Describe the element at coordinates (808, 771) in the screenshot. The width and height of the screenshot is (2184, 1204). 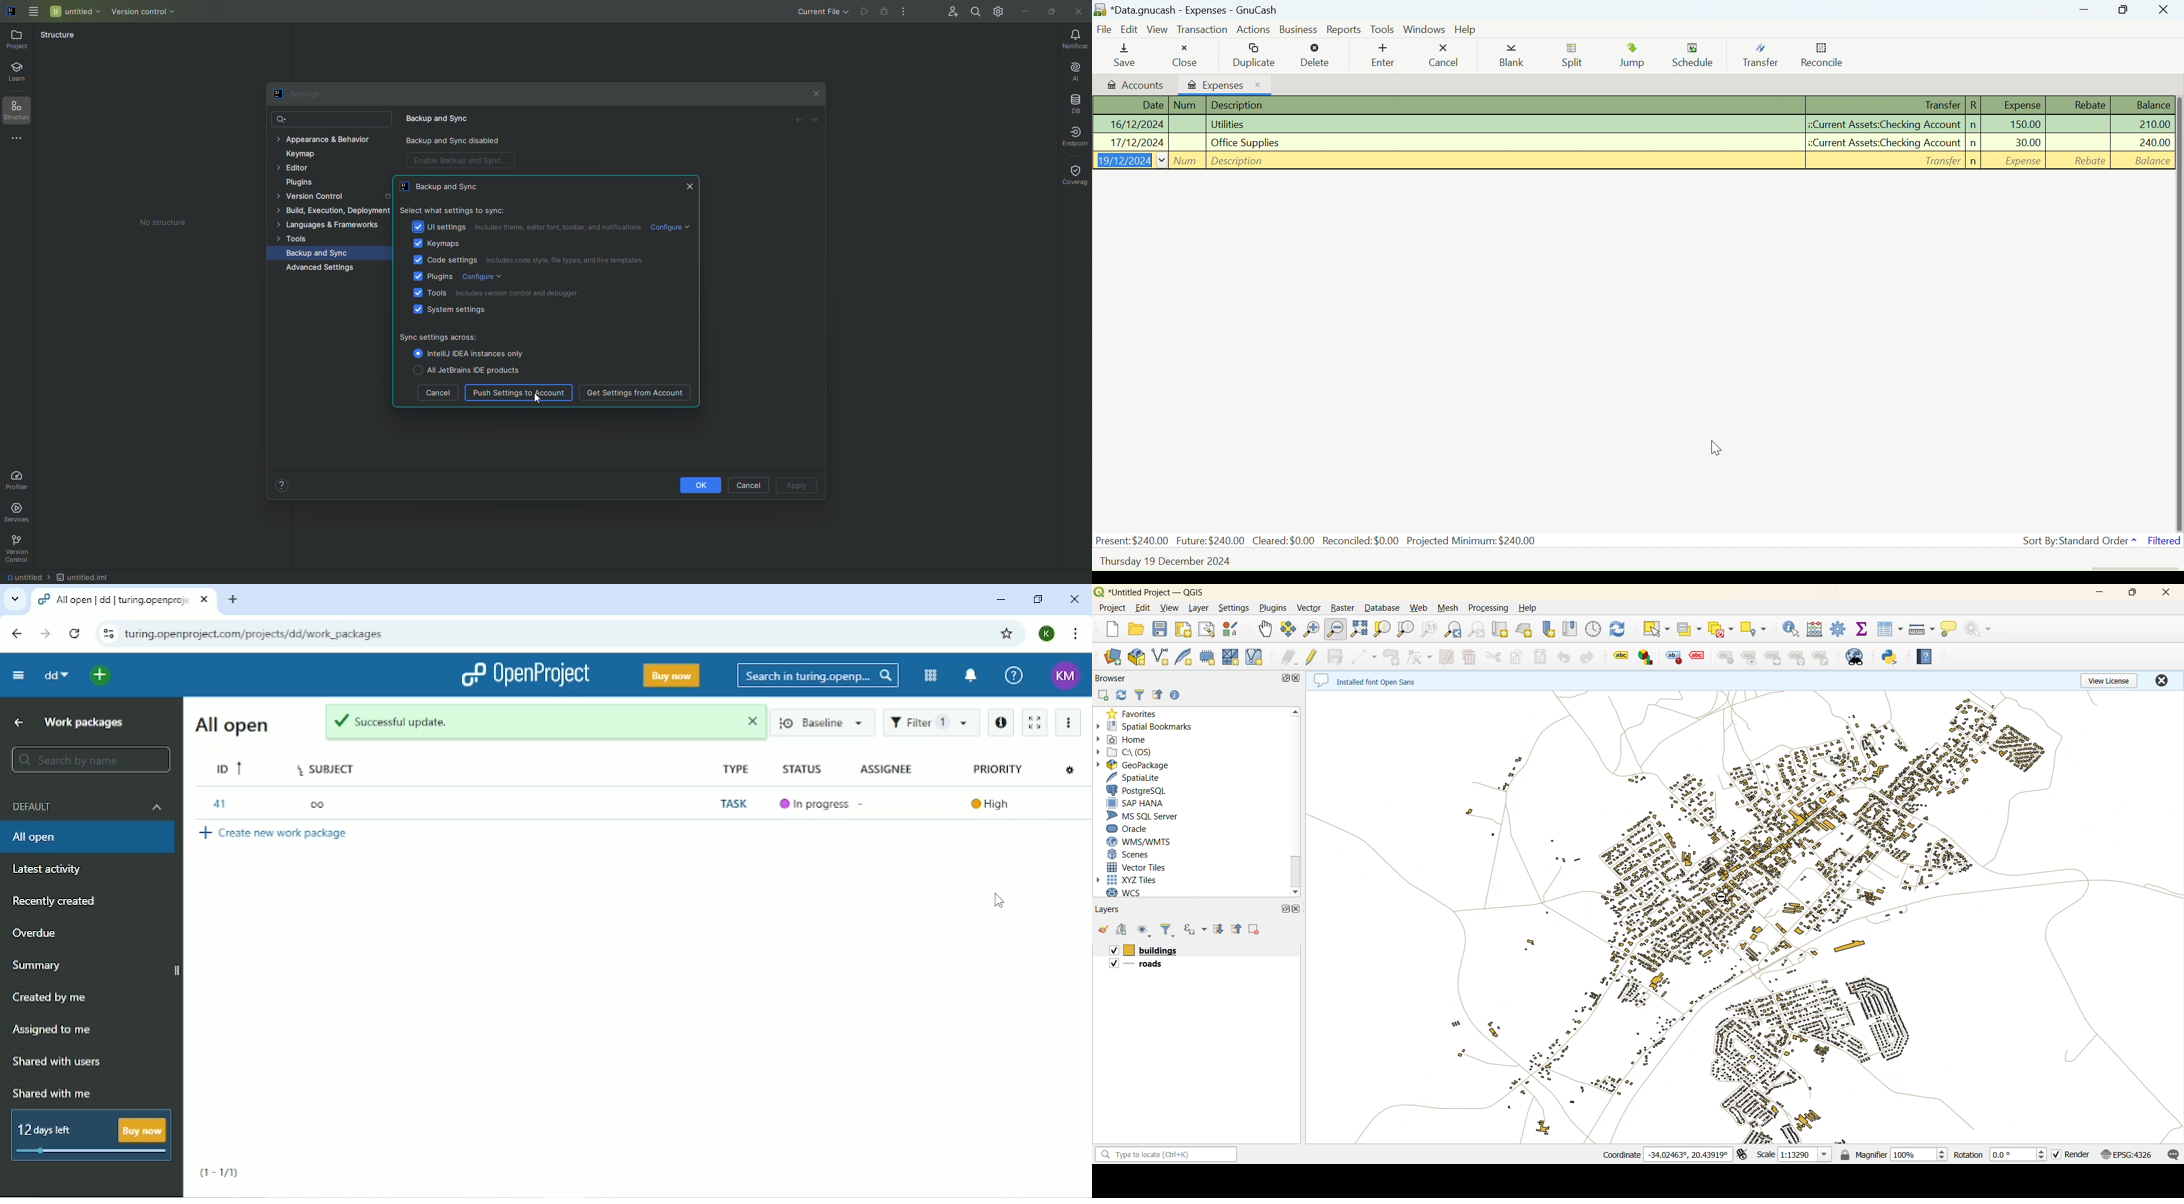
I see `Status` at that location.